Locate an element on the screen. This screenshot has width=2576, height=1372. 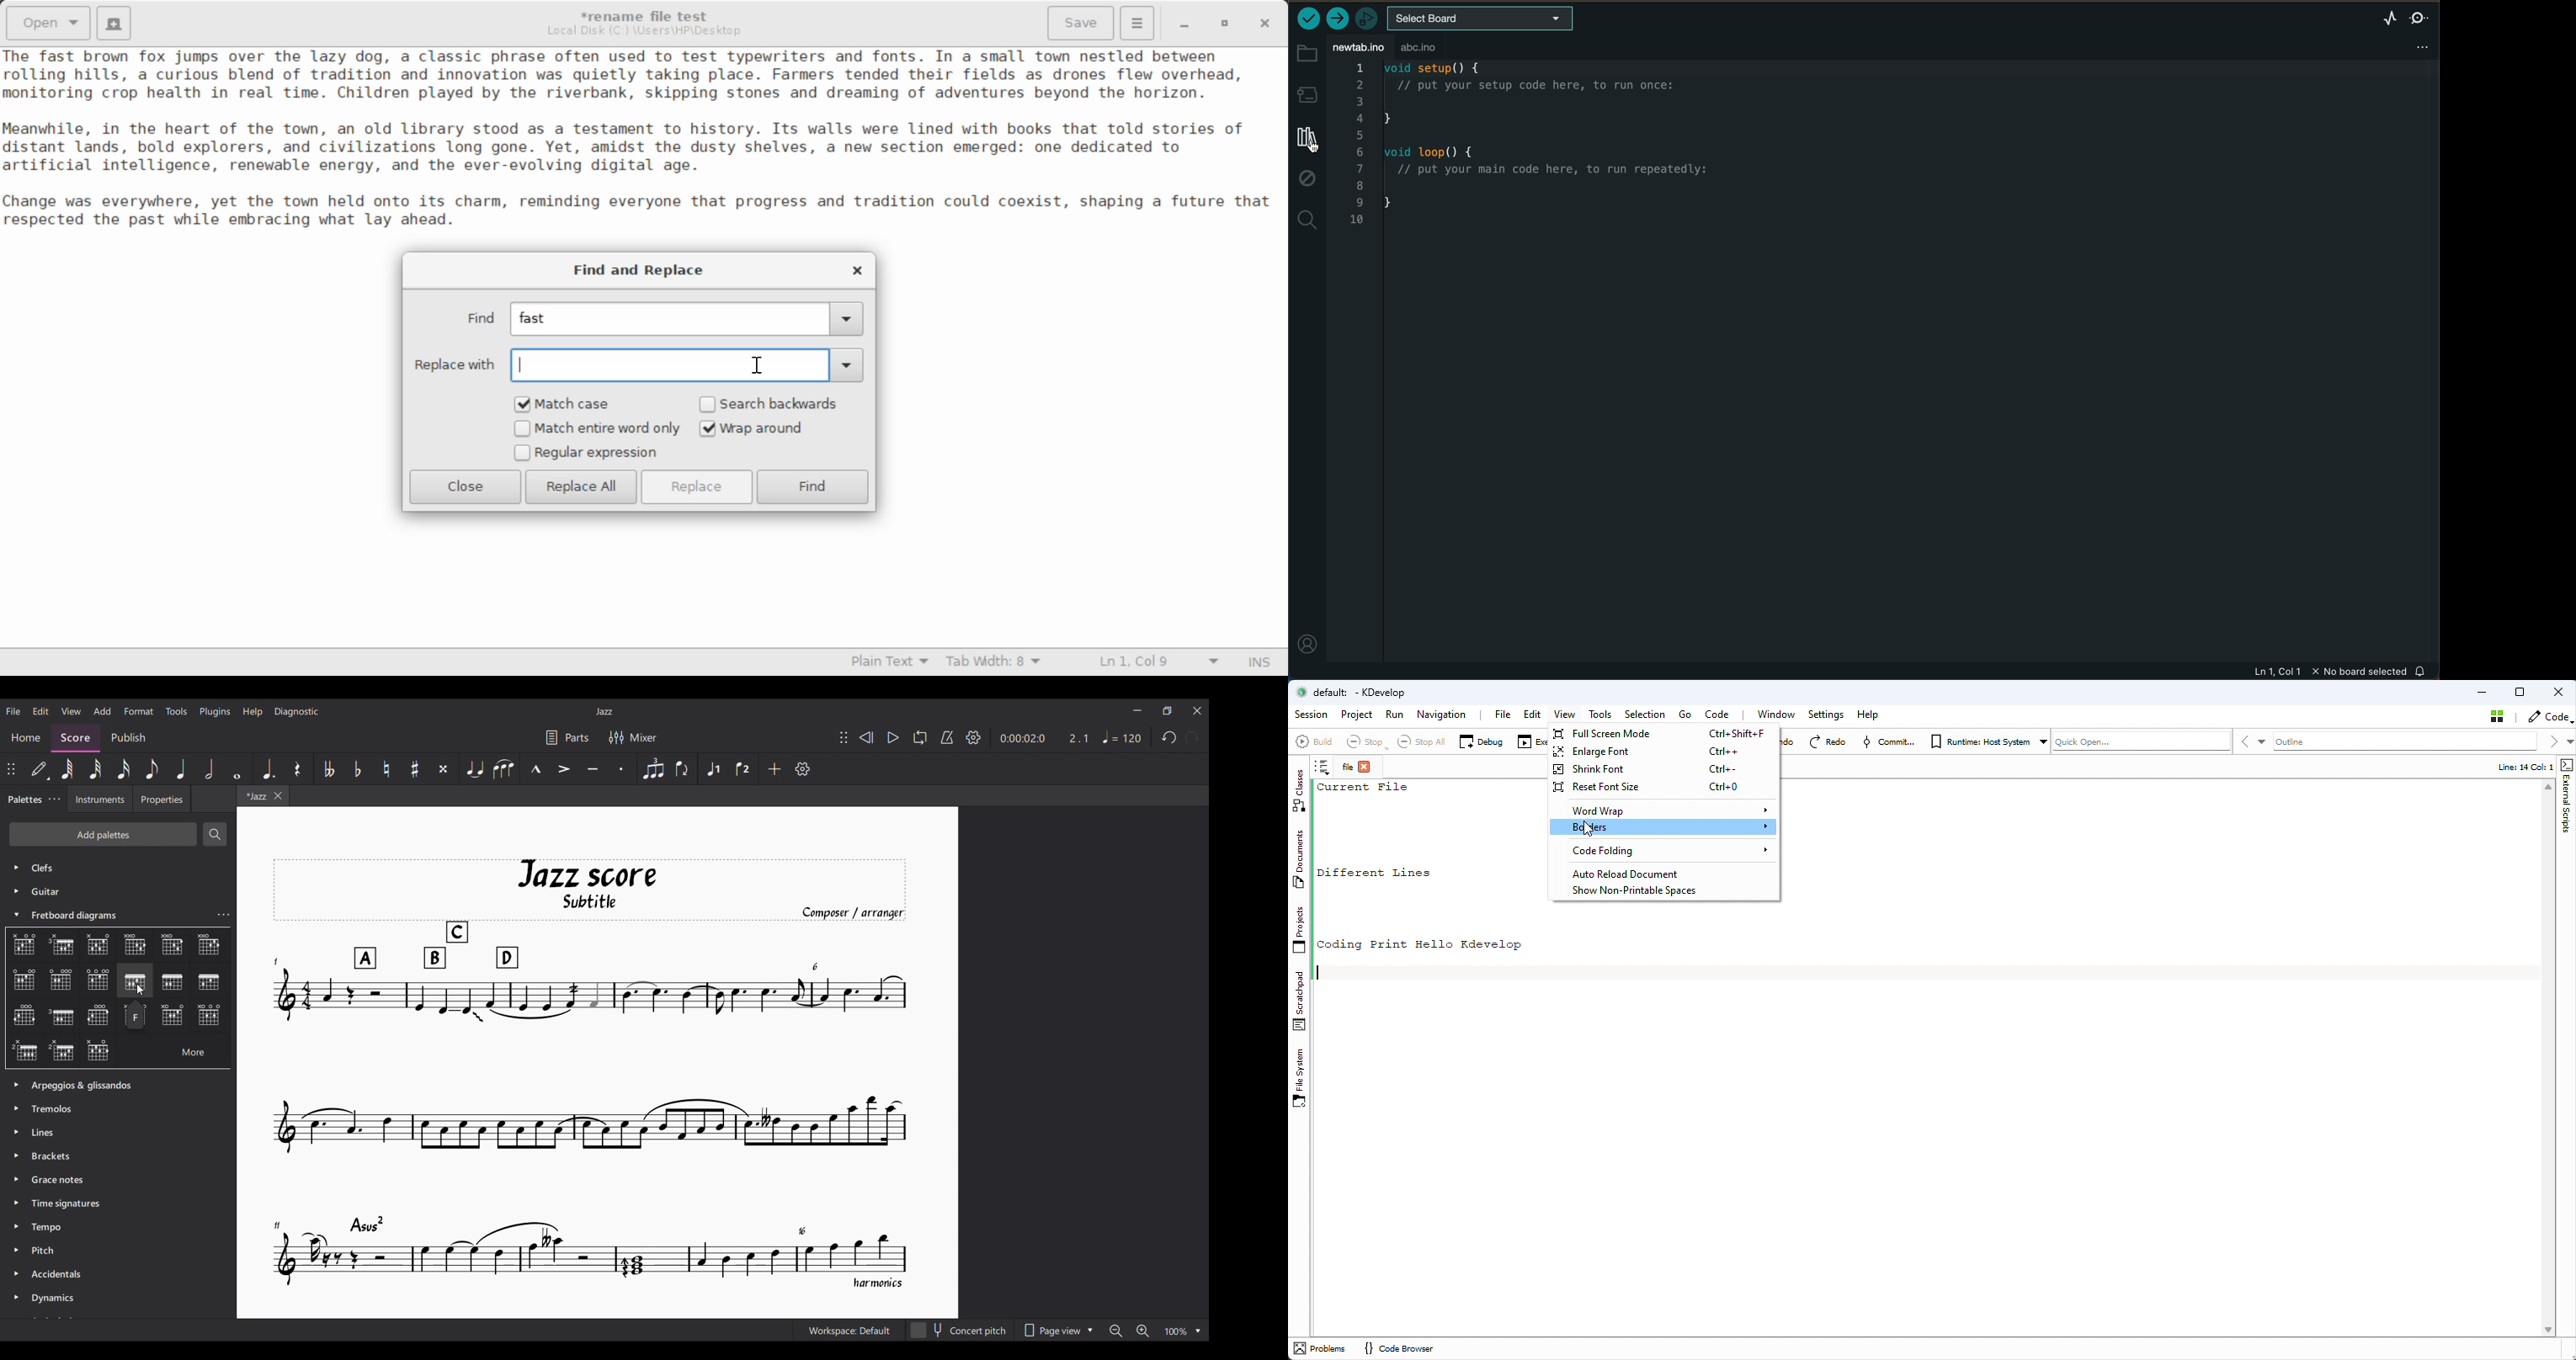
Toggle flat is located at coordinates (358, 769).